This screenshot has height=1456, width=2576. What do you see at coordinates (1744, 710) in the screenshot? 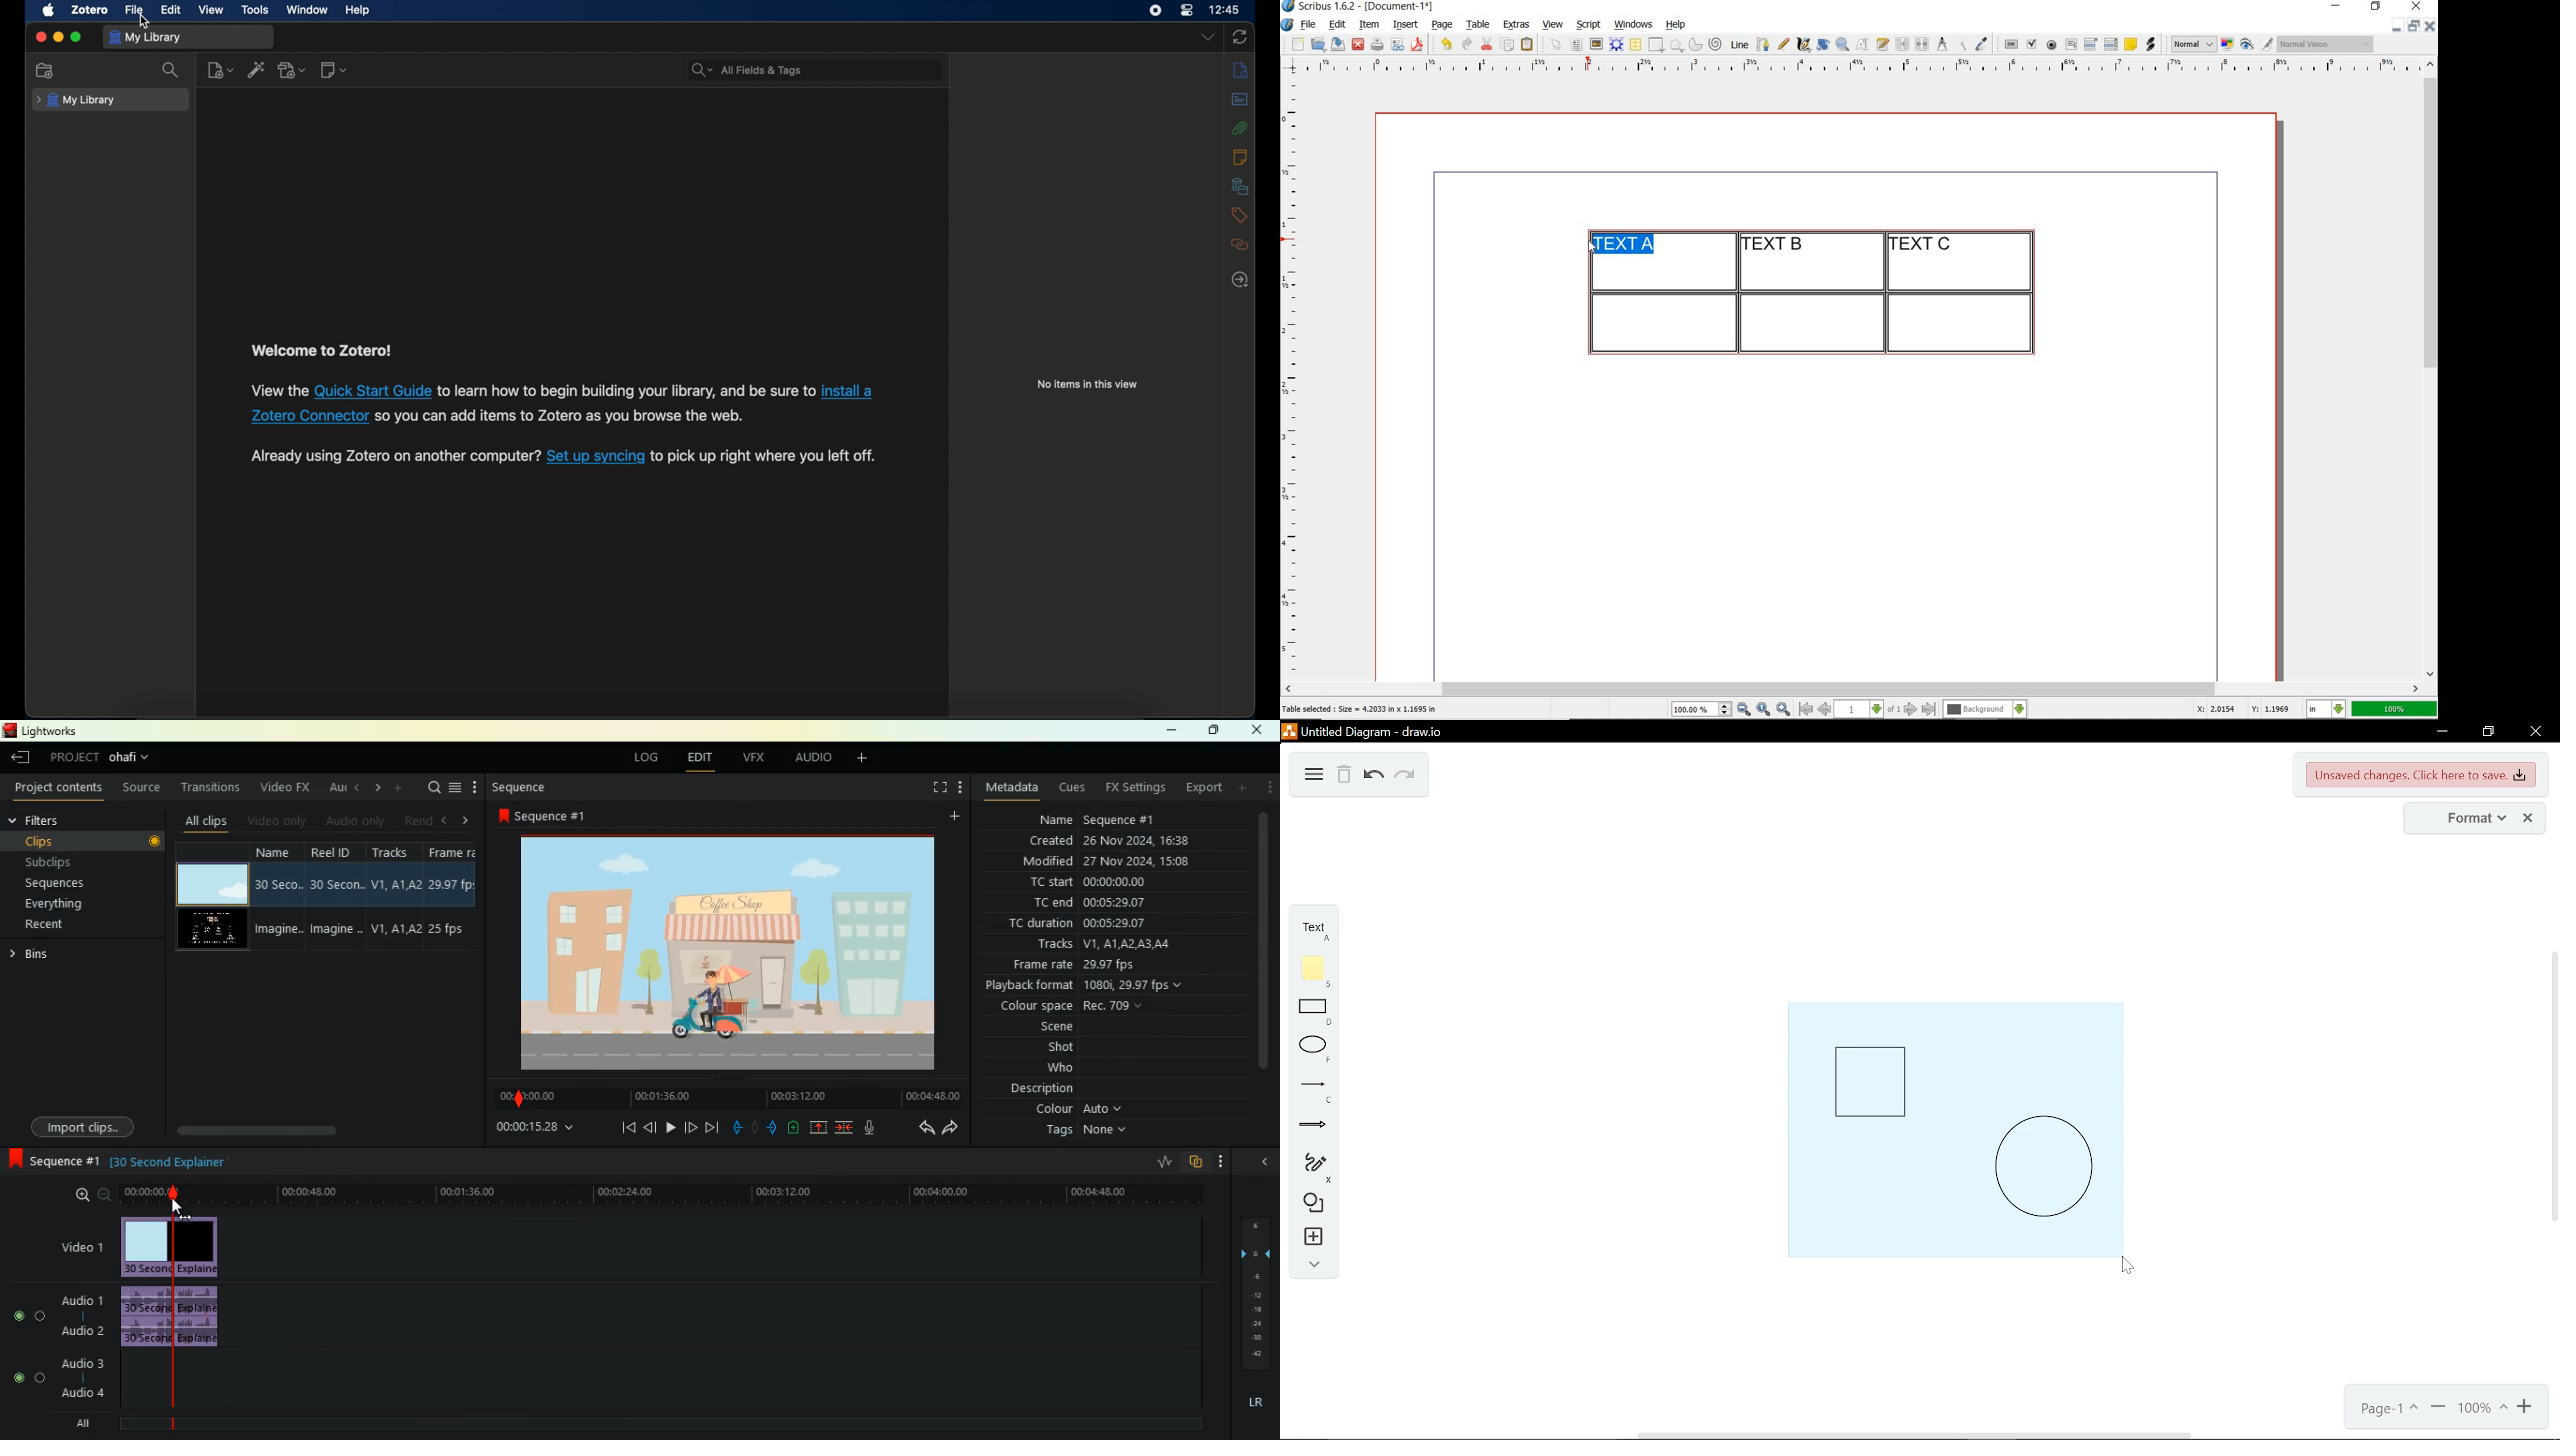
I see `zoom out` at bounding box center [1744, 710].